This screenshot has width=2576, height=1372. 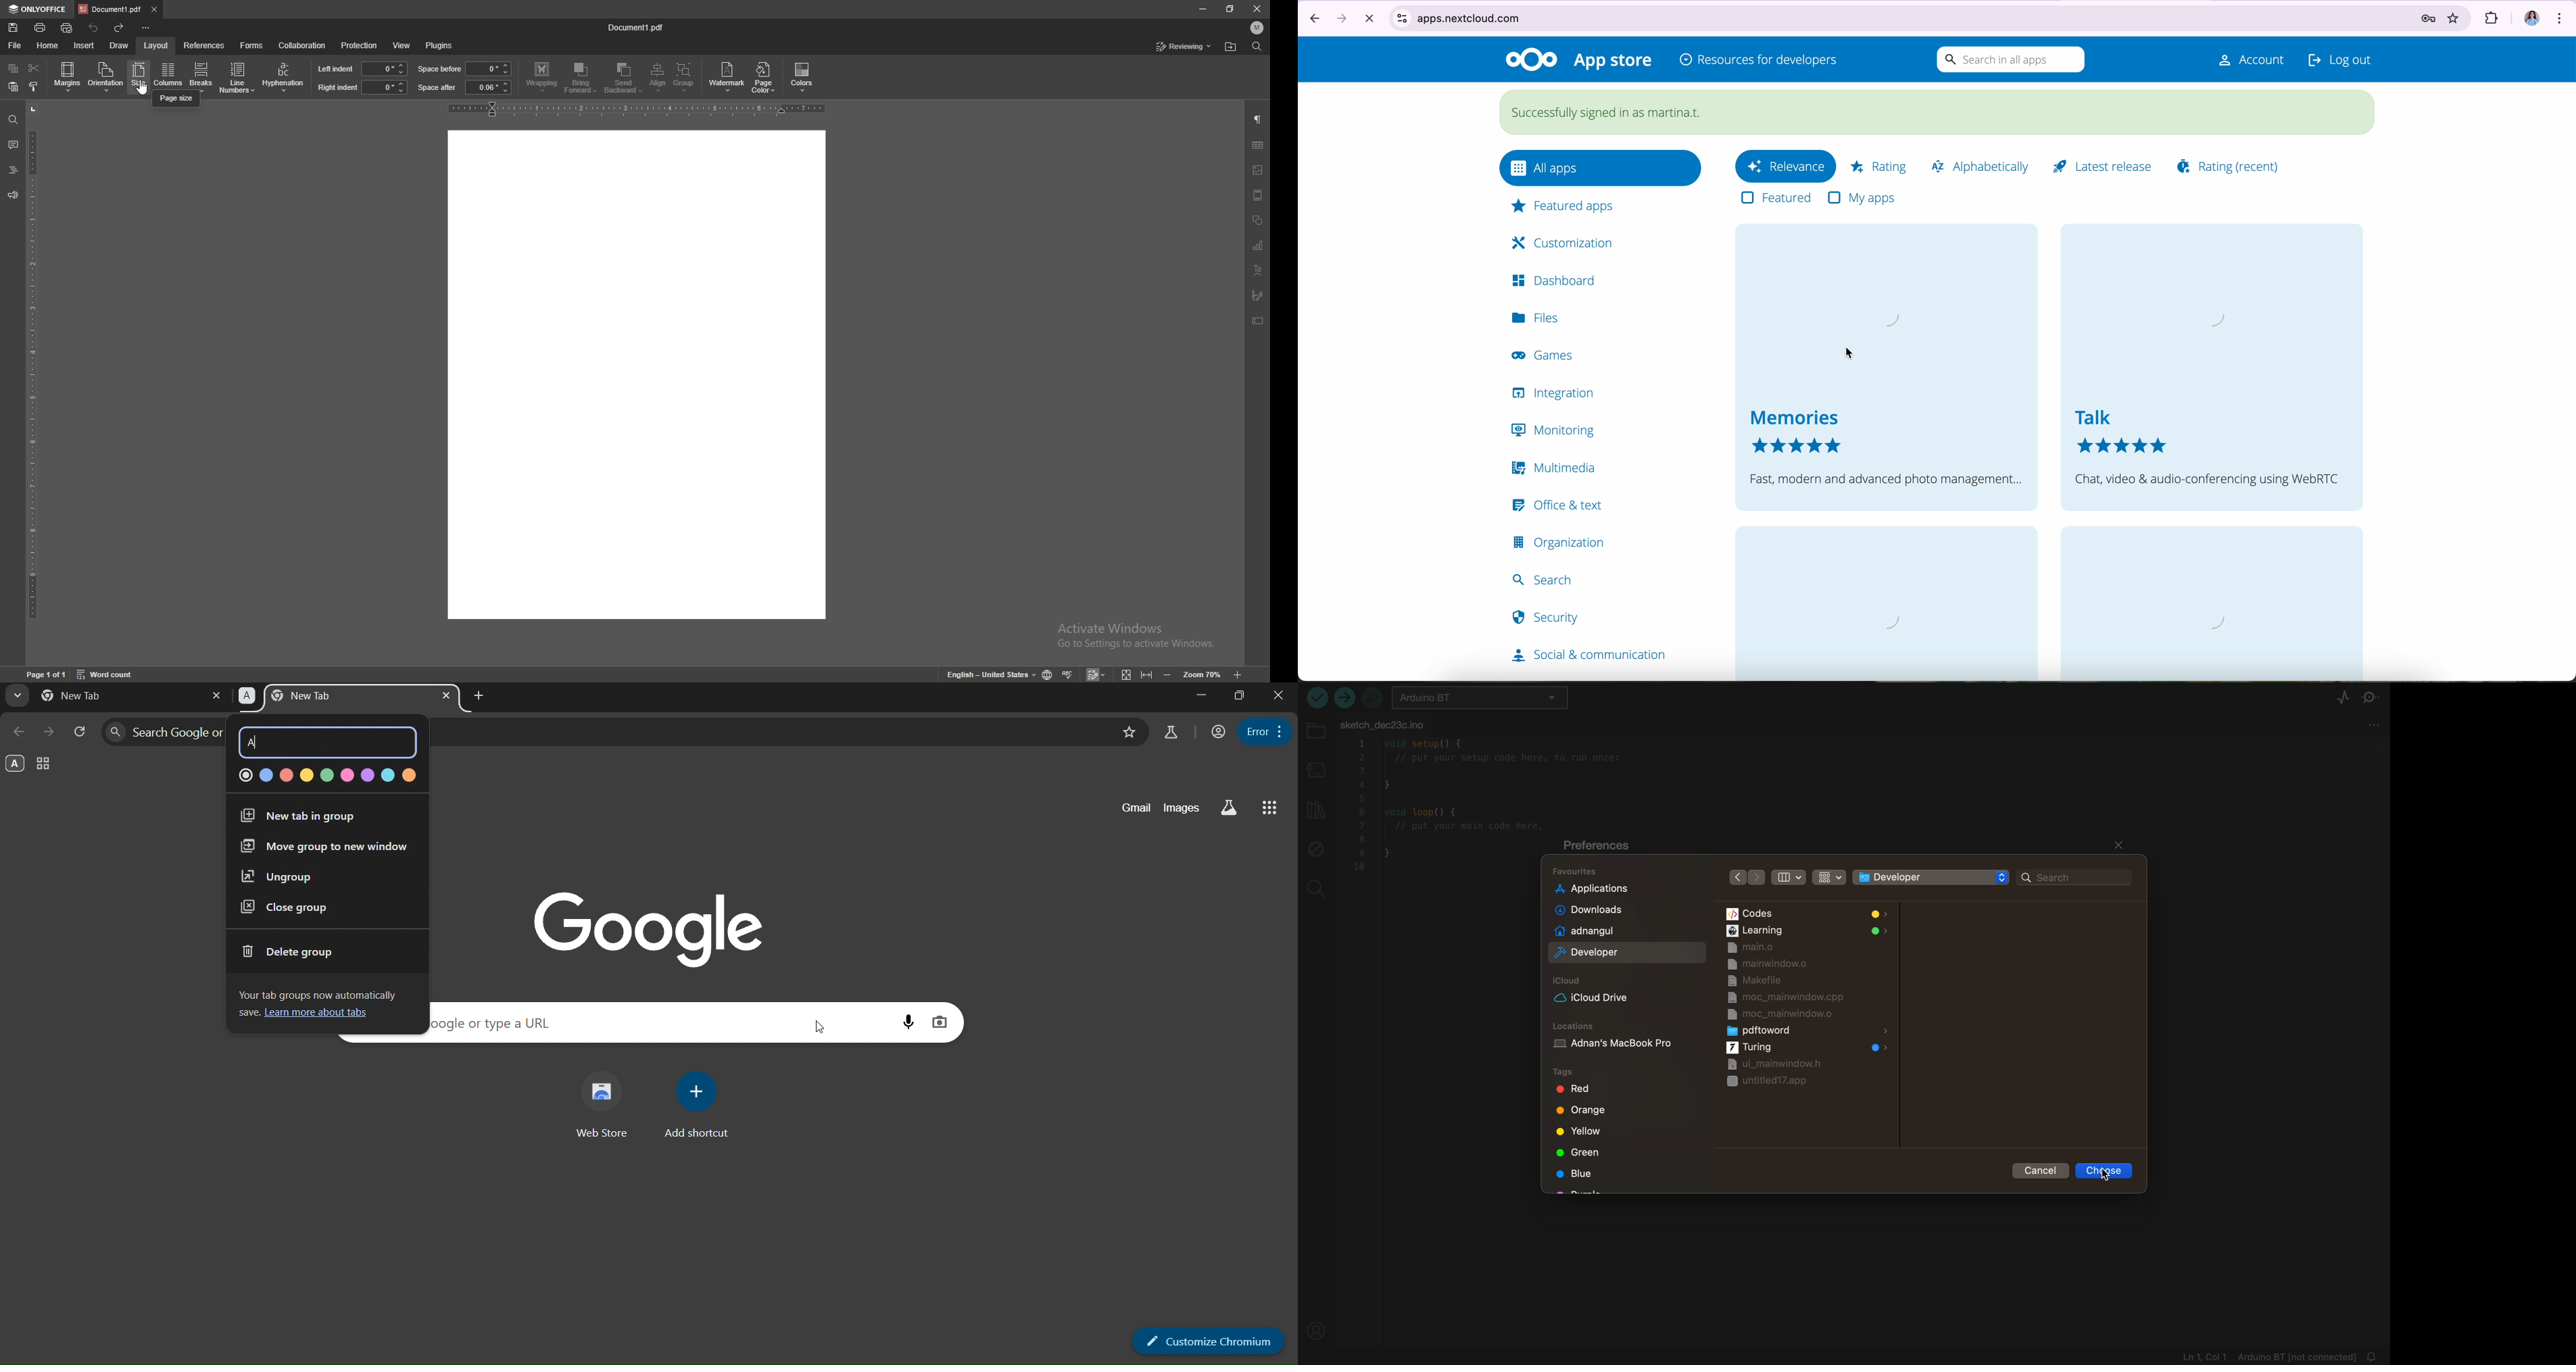 I want to click on profile, so click(x=1258, y=27).